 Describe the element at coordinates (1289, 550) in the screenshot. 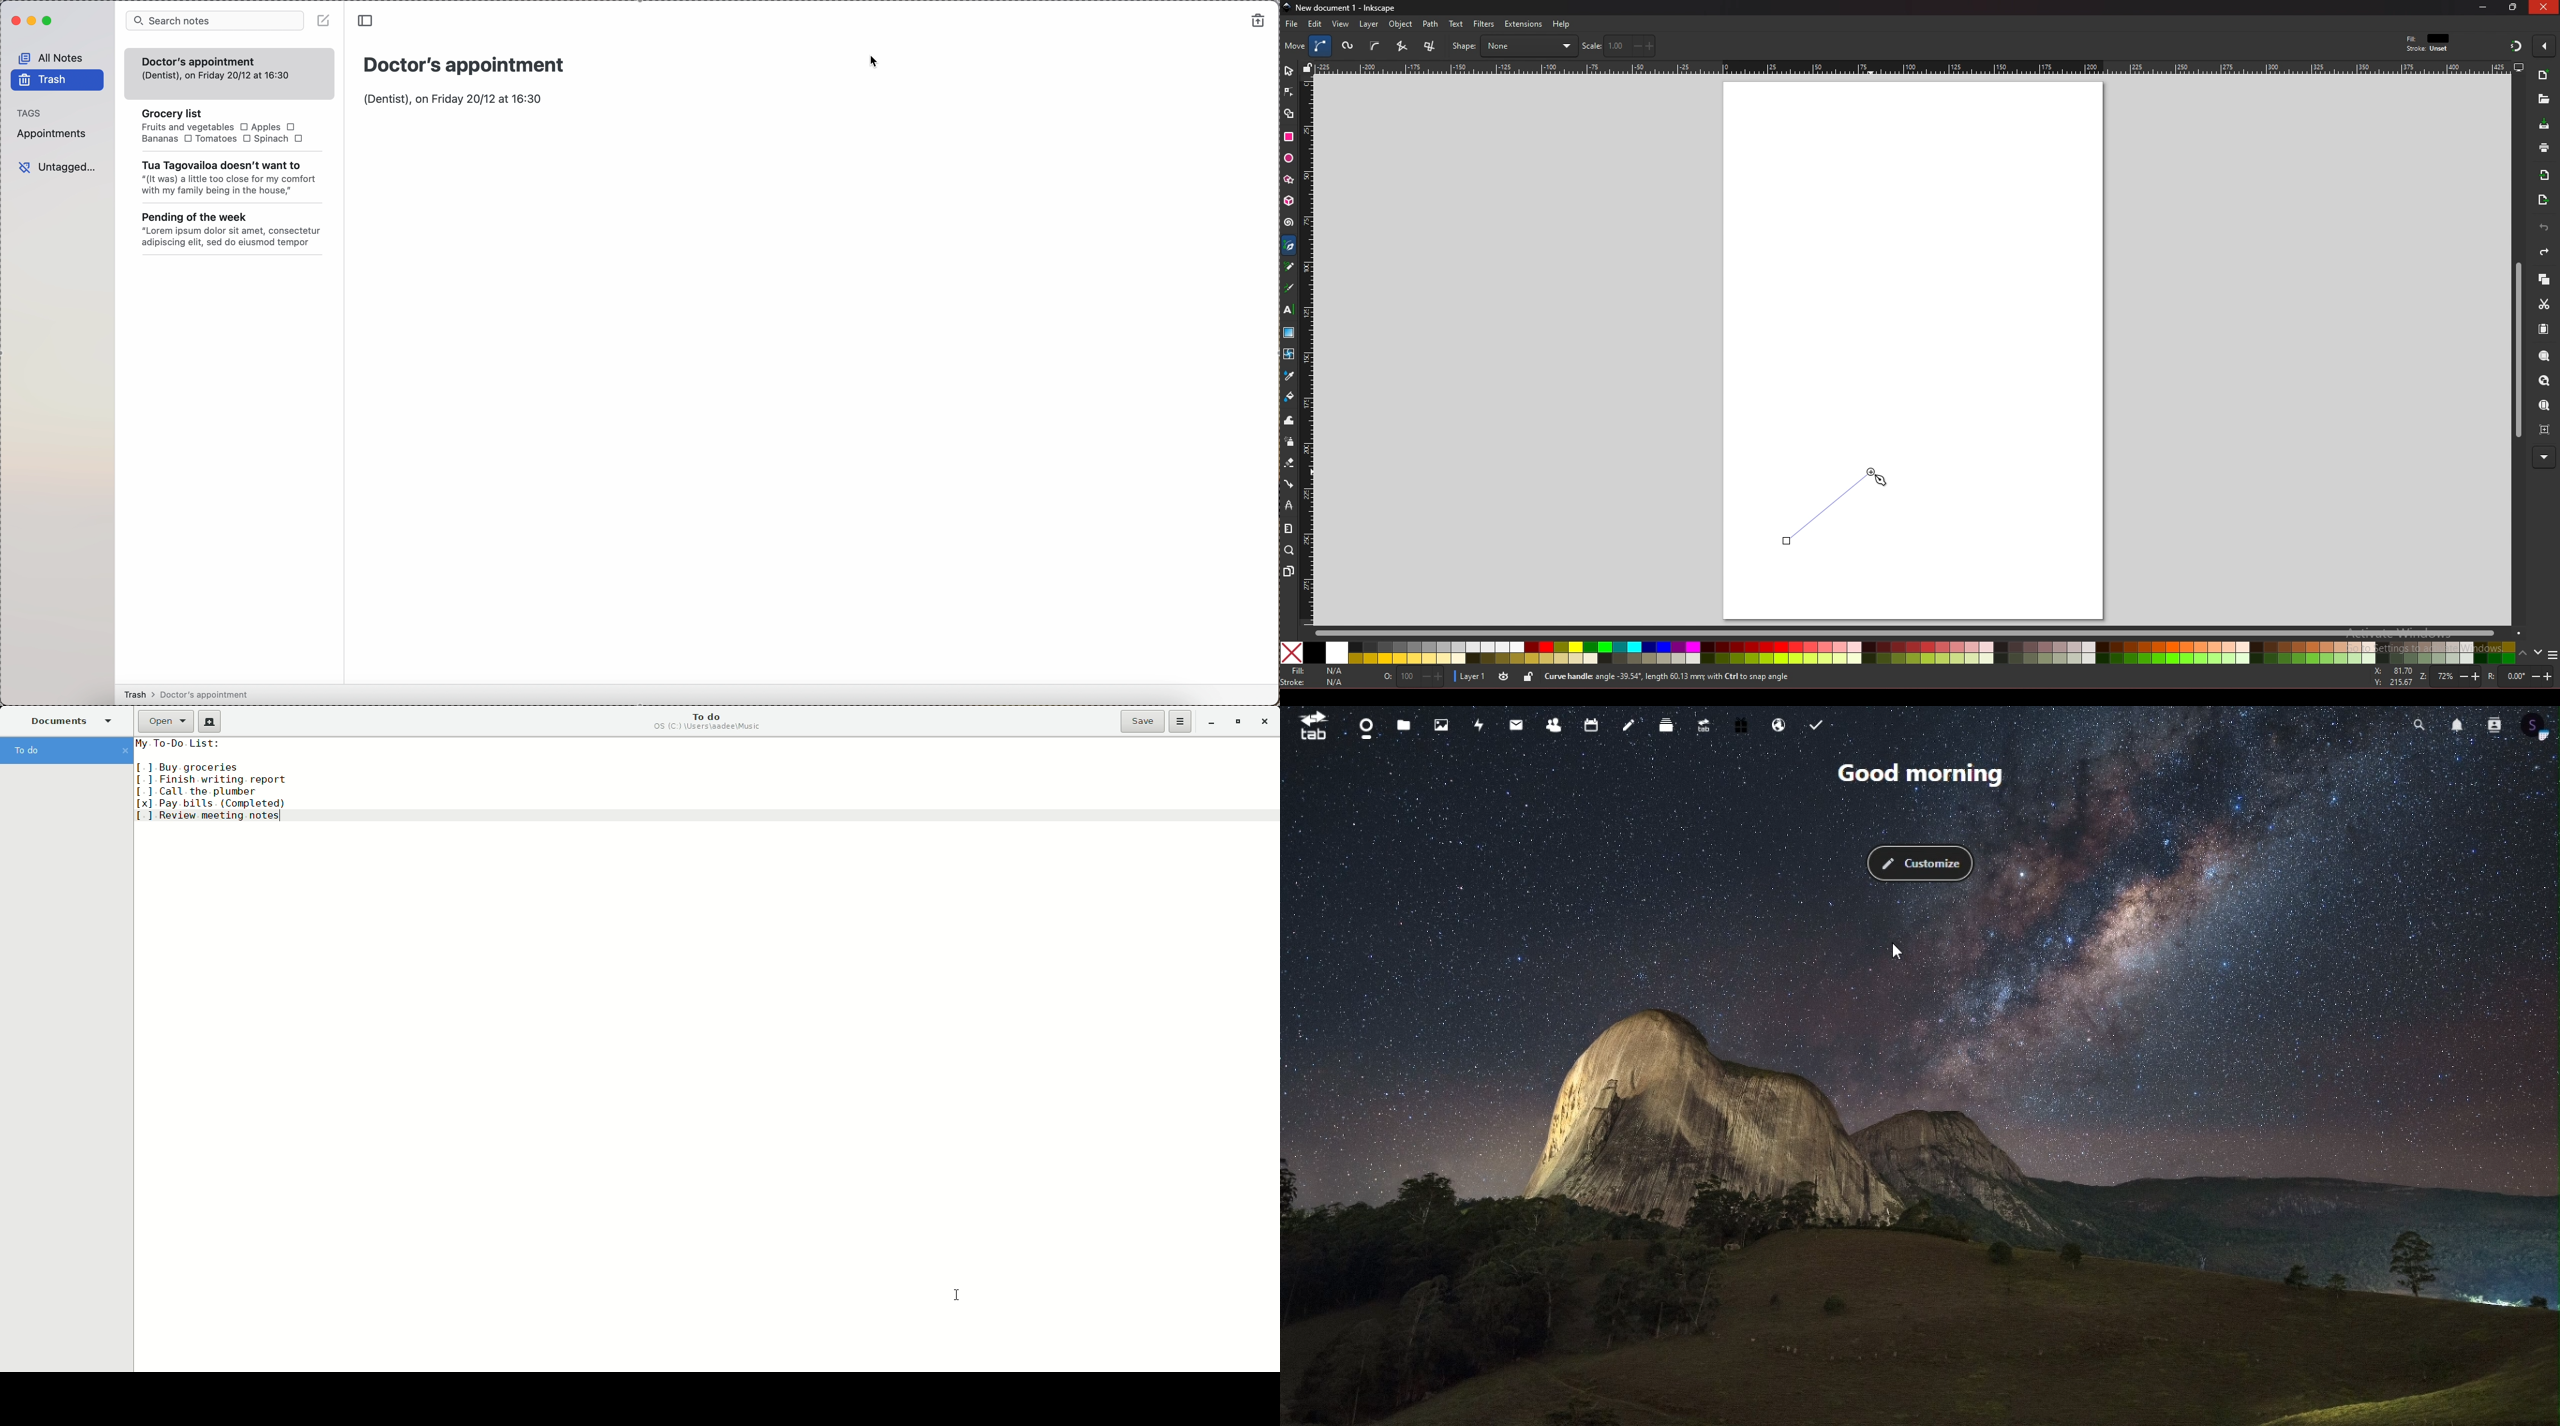

I see `zoom` at that location.